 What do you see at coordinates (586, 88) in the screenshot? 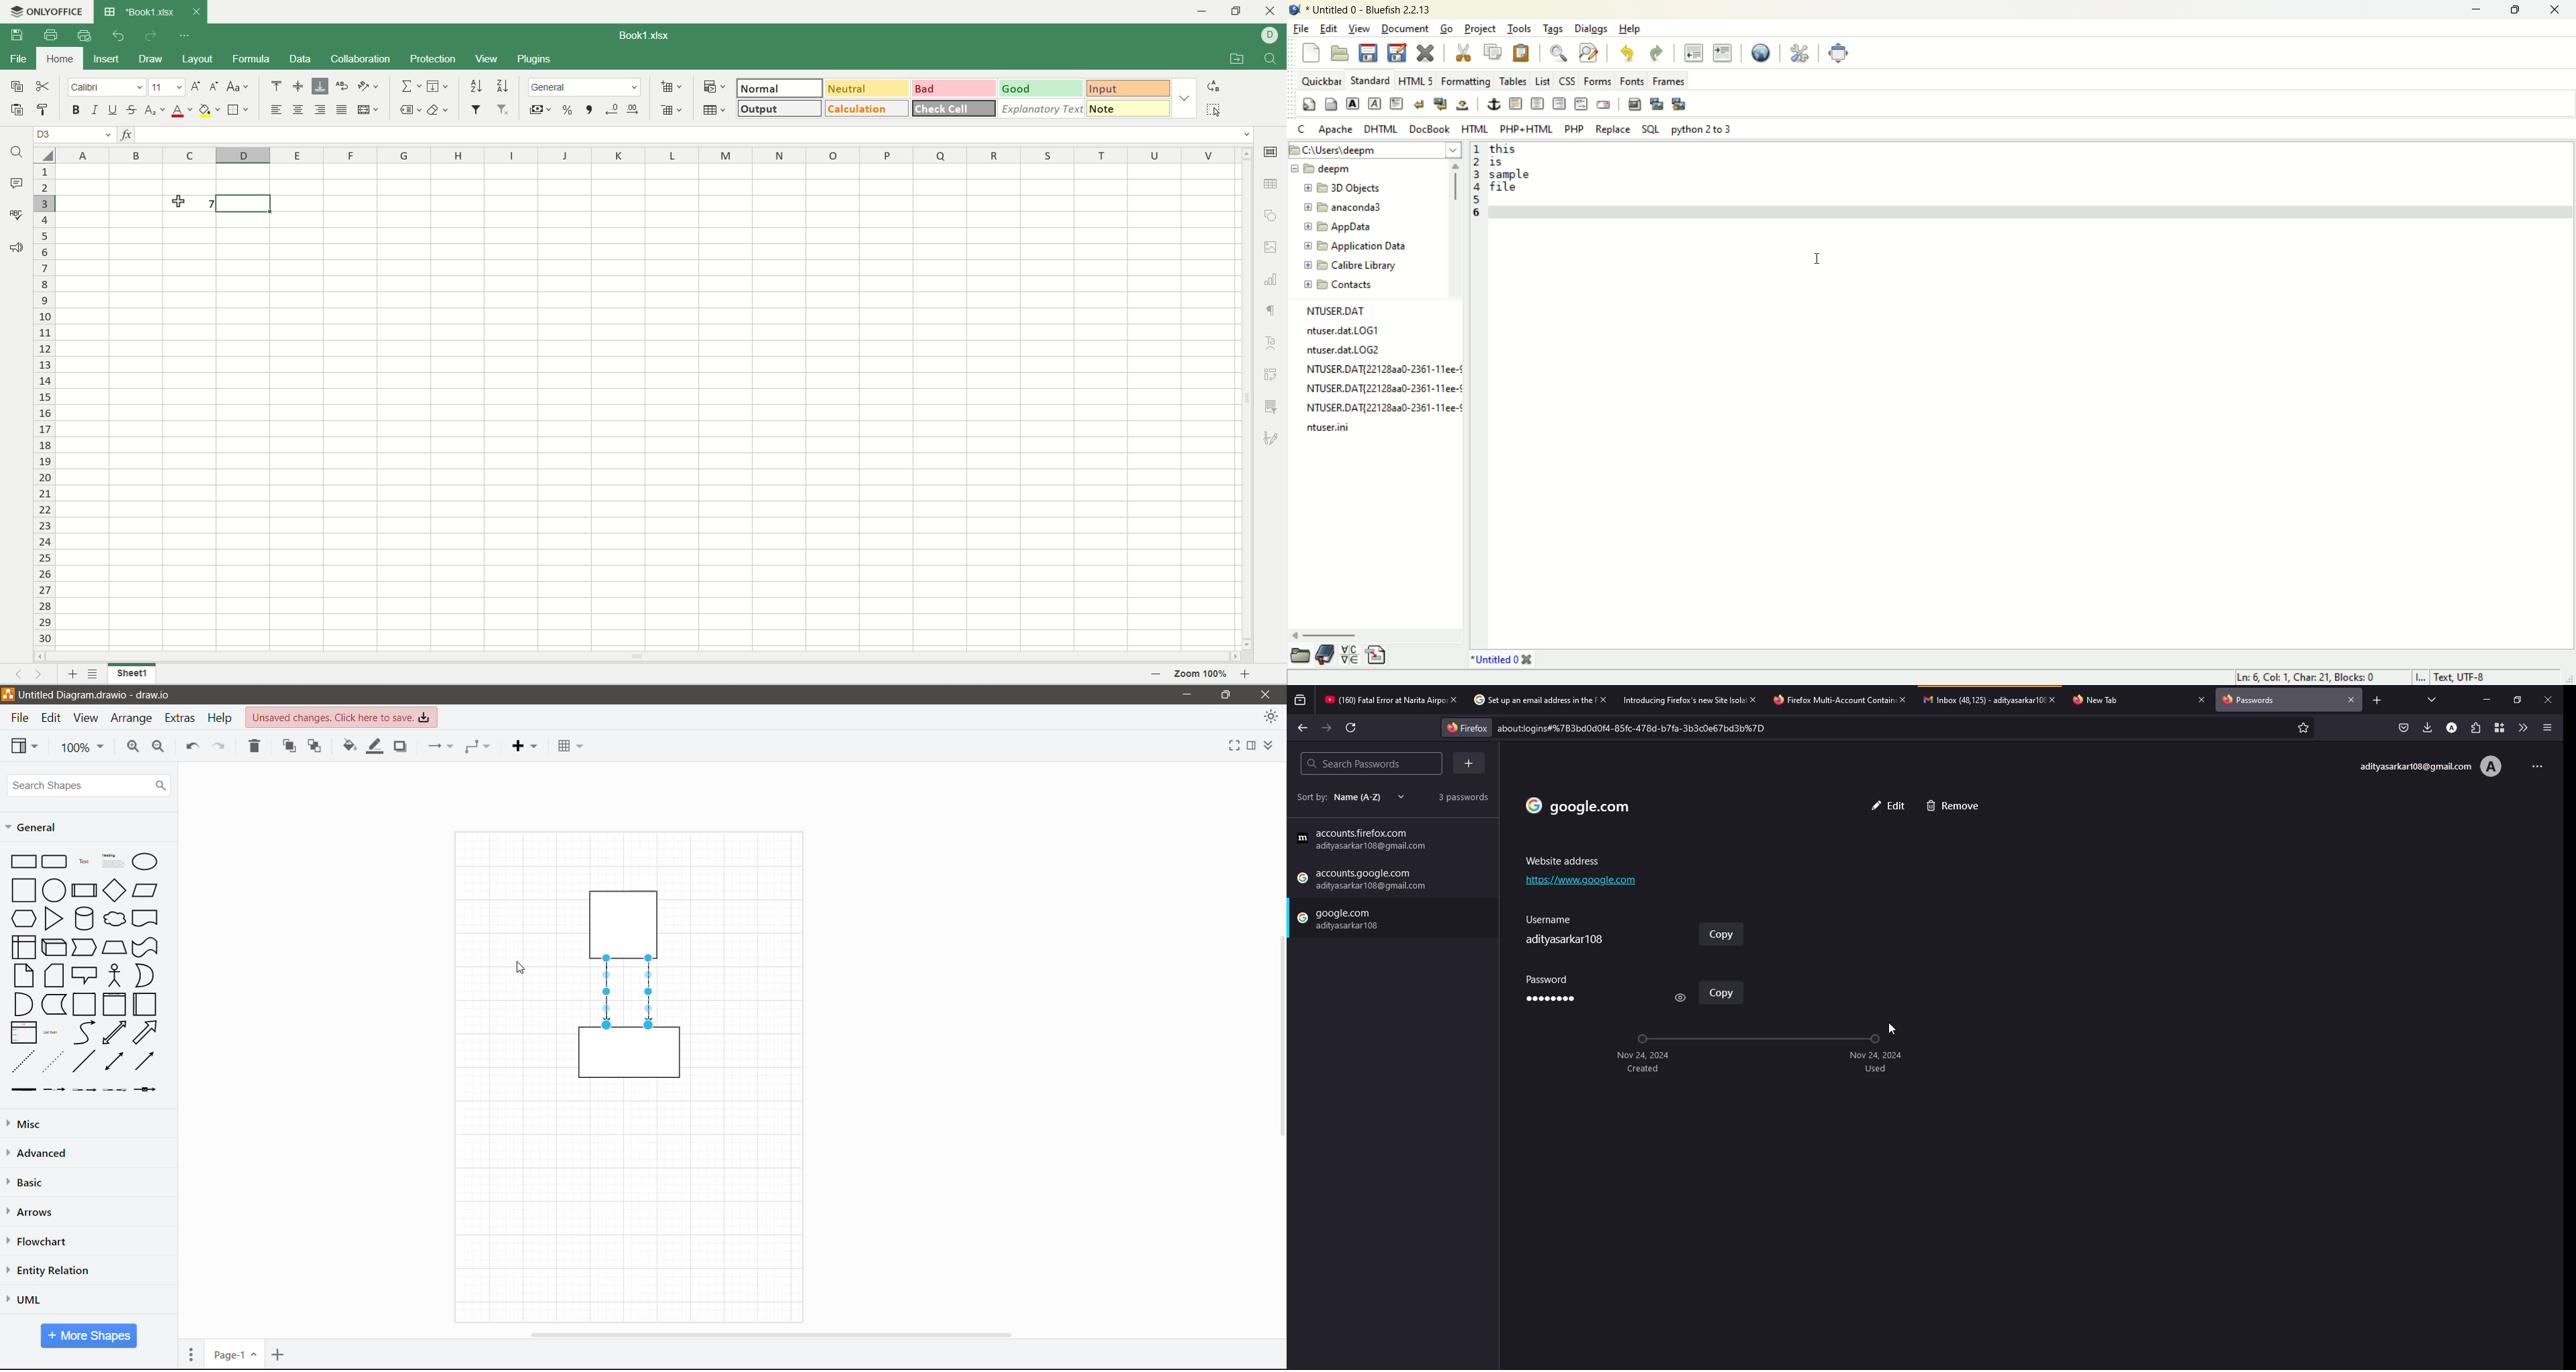
I see `number format` at bounding box center [586, 88].